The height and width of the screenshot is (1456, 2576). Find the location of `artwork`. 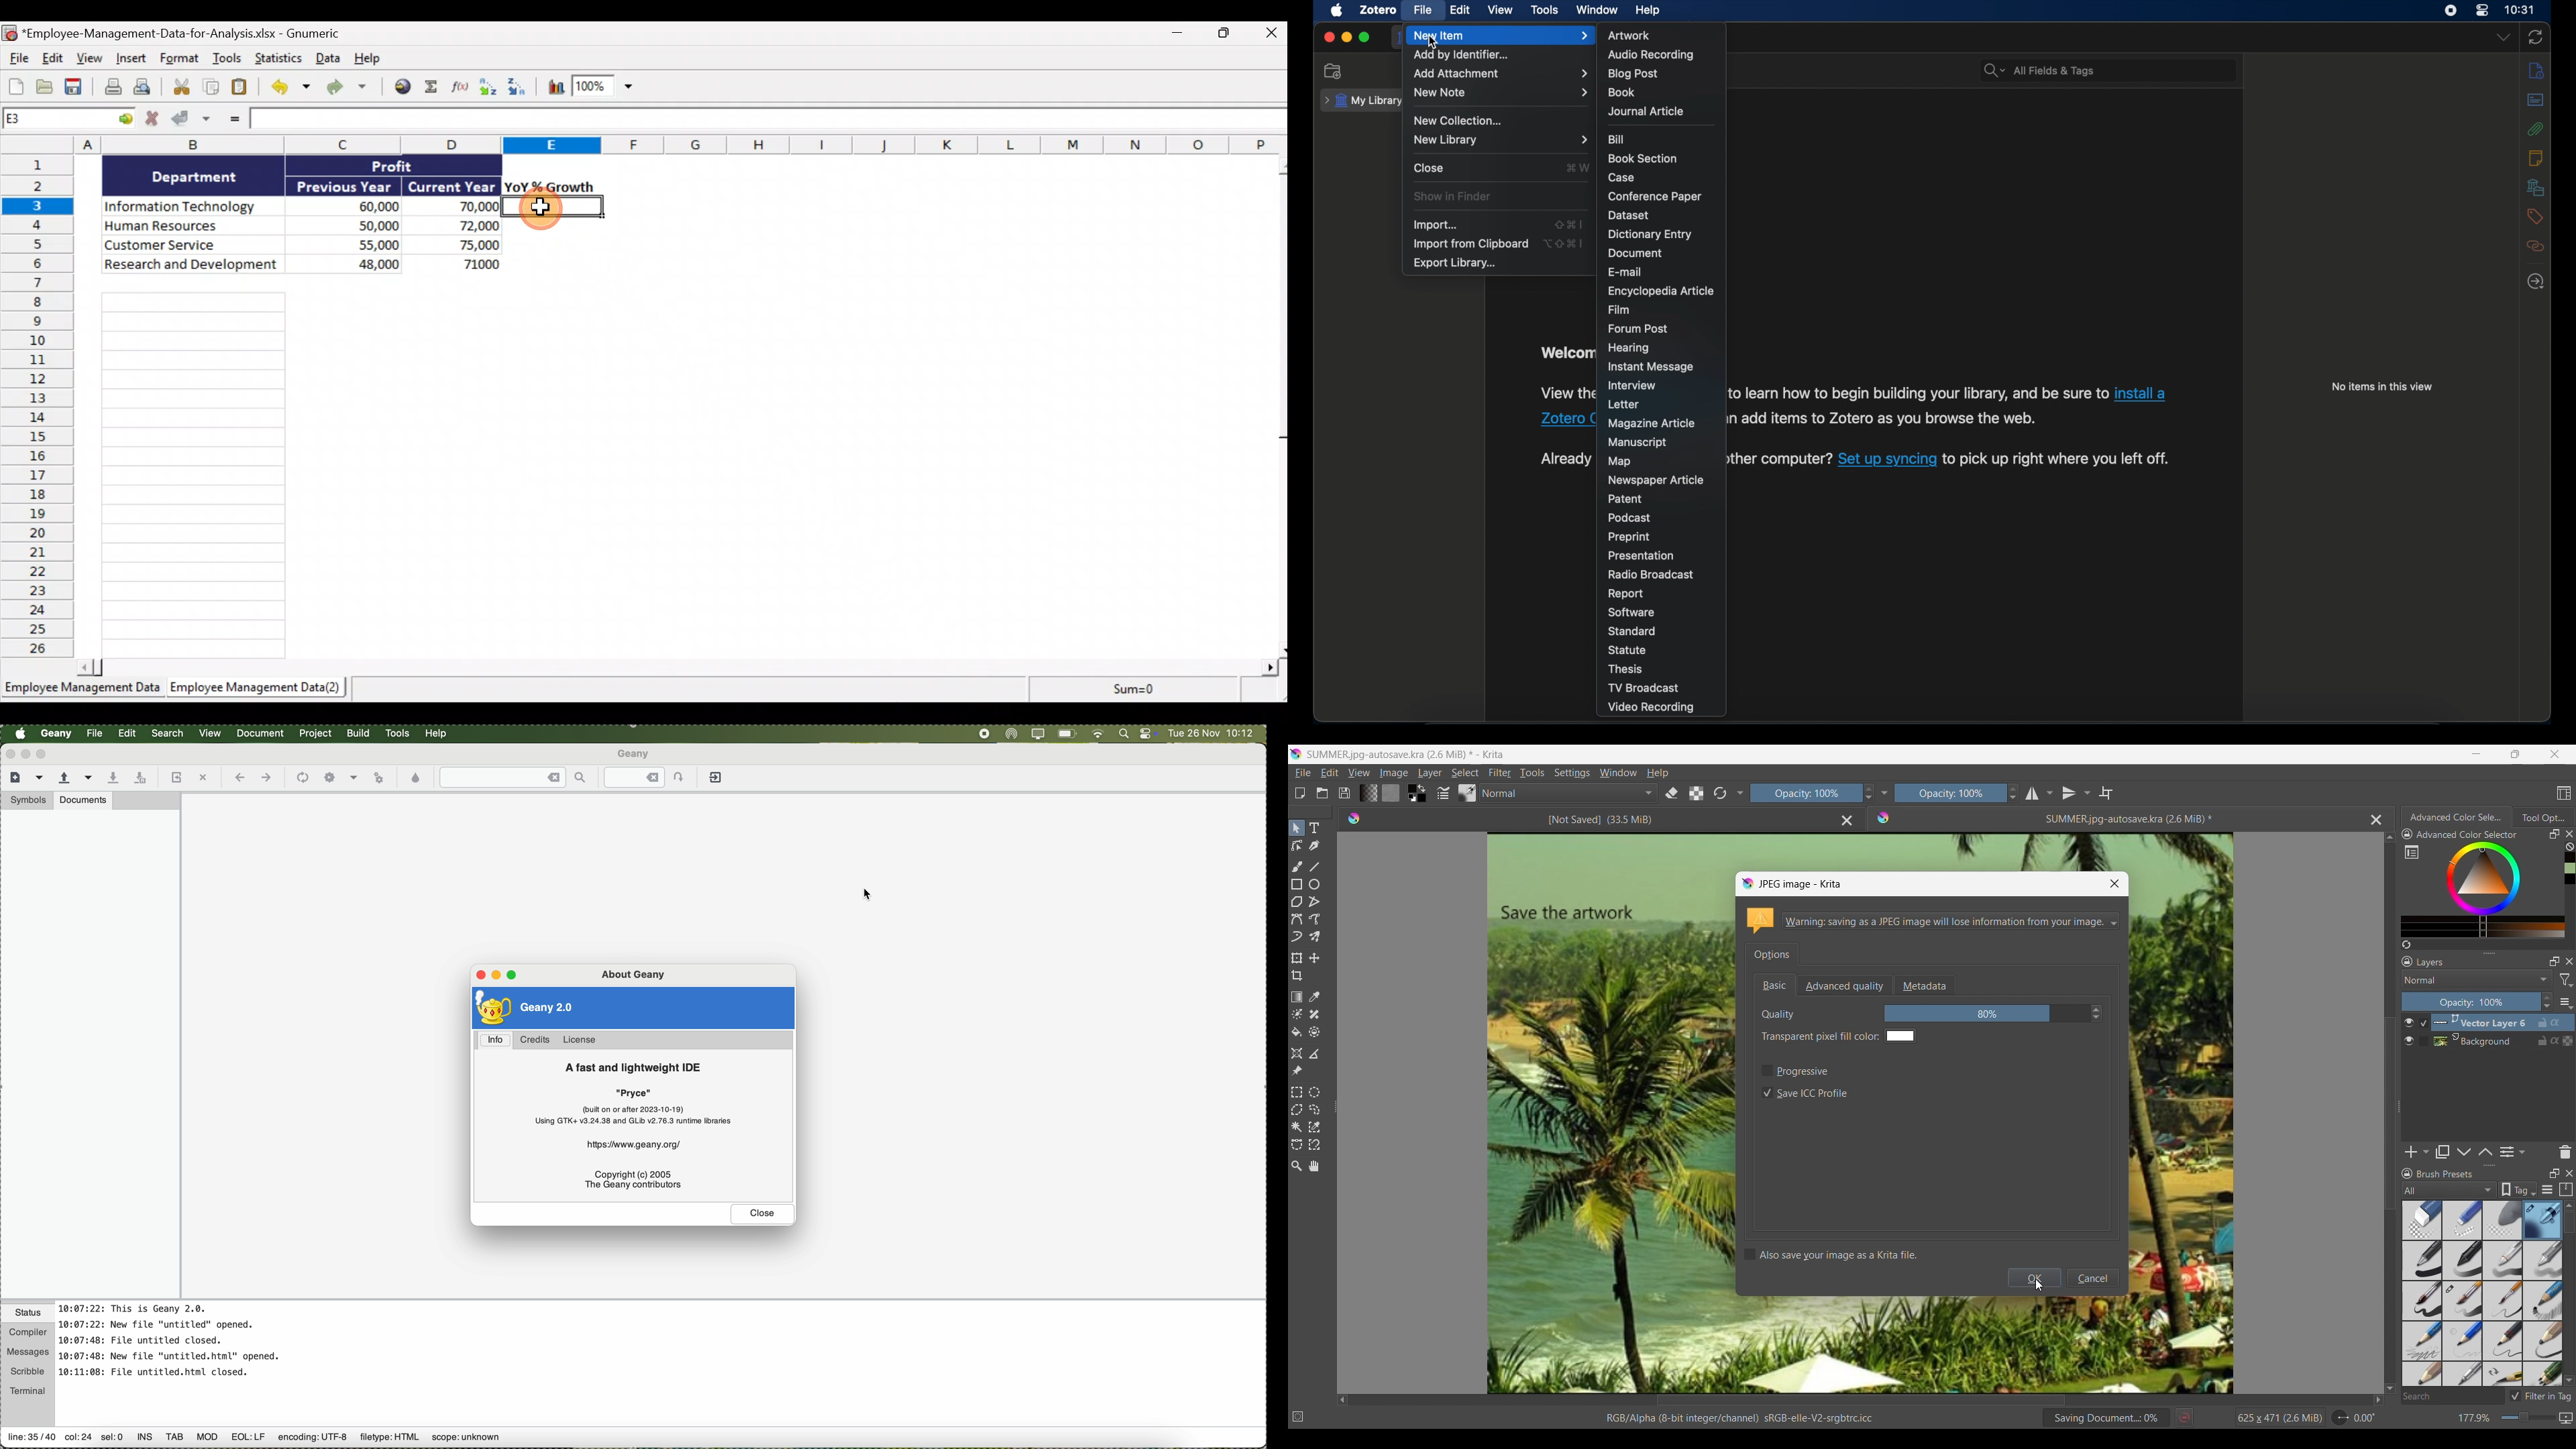

artwork is located at coordinates (1629, 36).